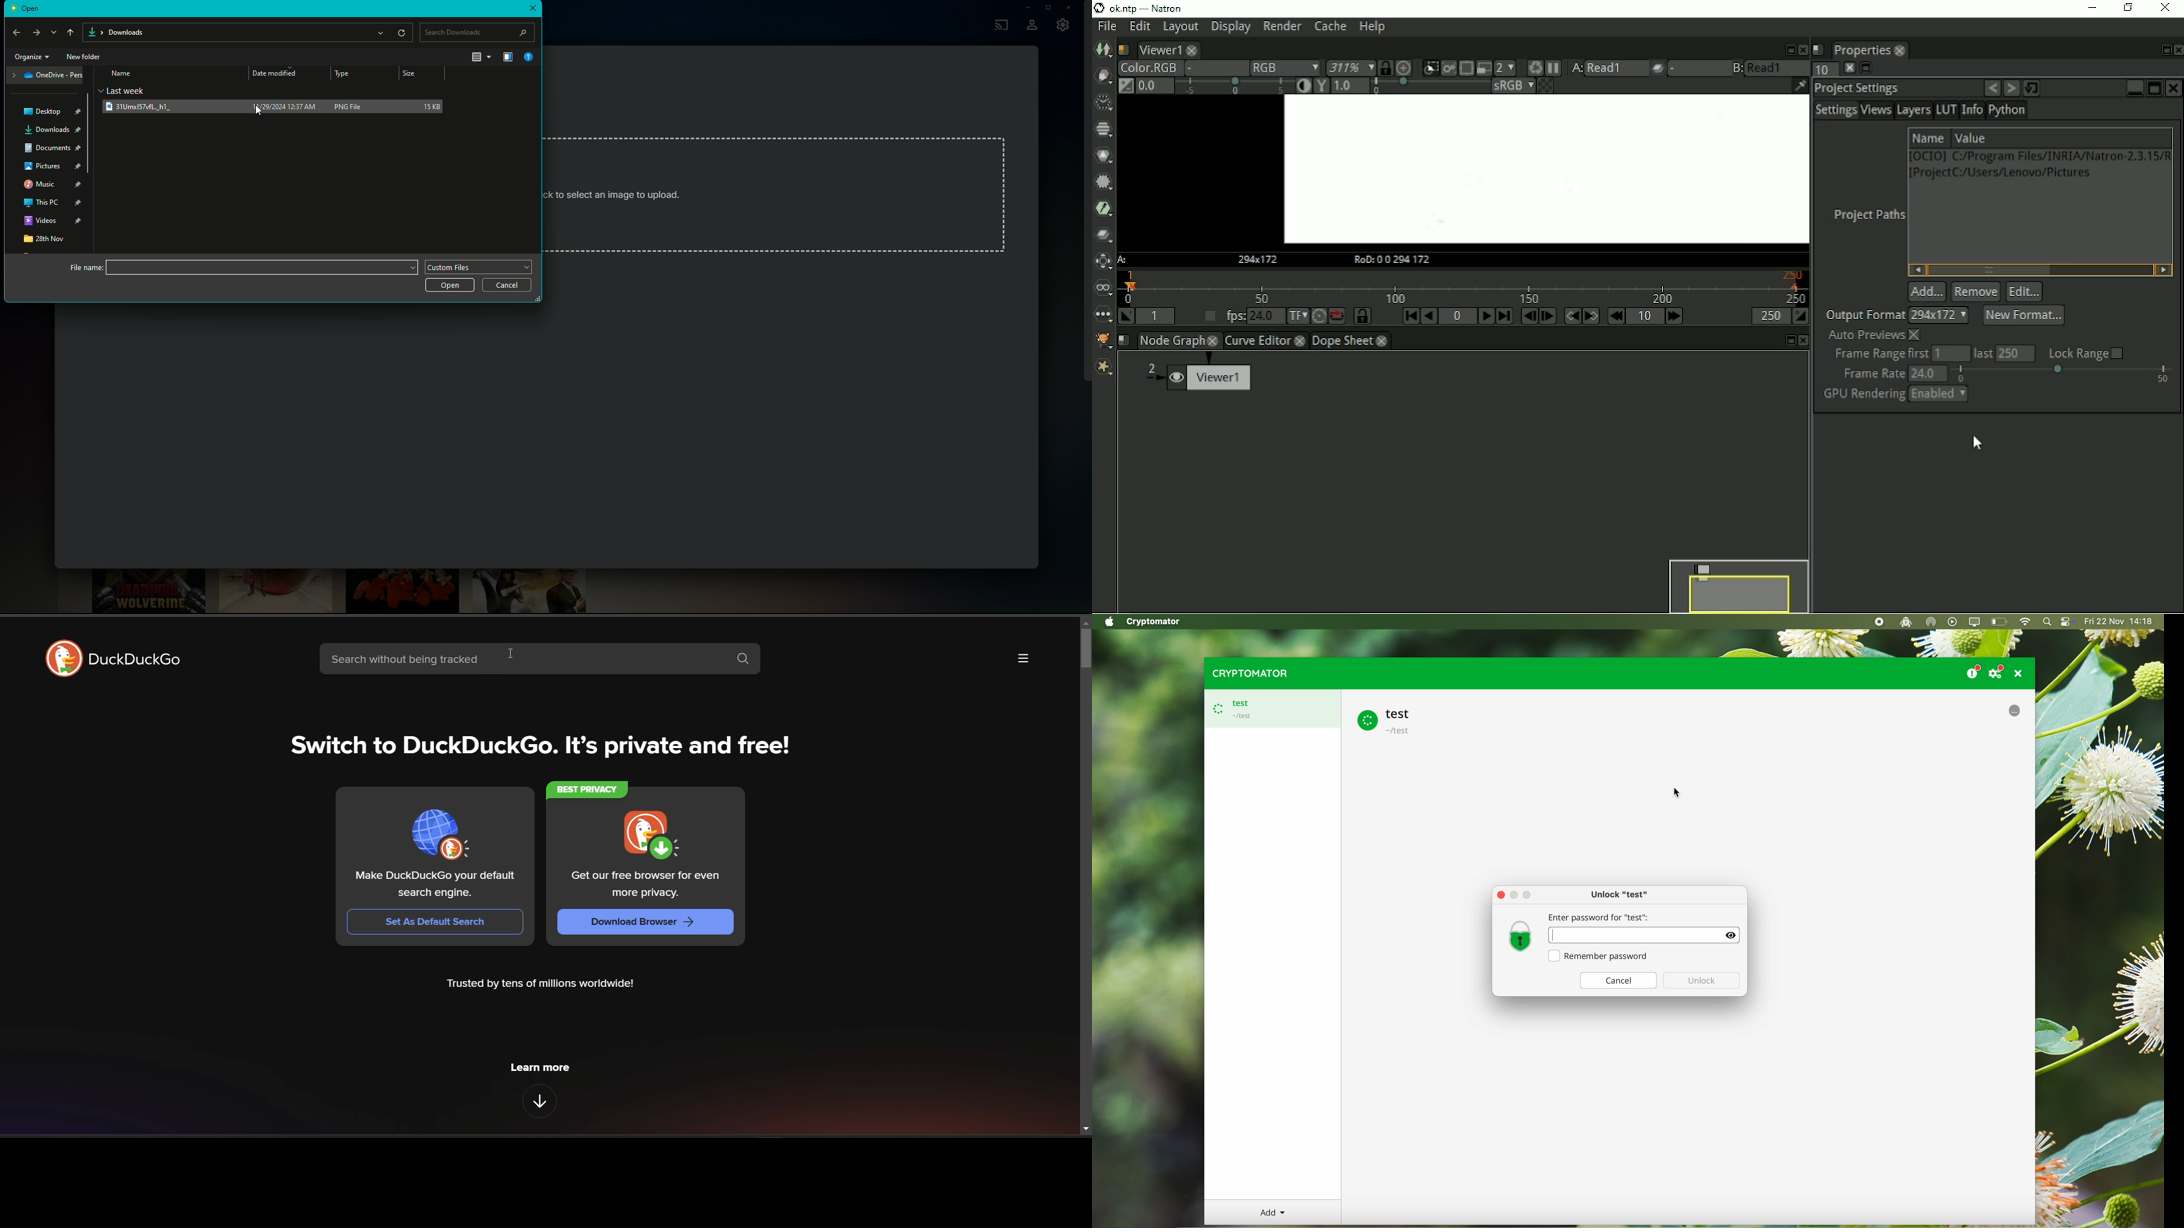 The image size is (2184, 1232). Describe the element at coordinates (530, 57) in the screenshot. I see `Help` at that location.